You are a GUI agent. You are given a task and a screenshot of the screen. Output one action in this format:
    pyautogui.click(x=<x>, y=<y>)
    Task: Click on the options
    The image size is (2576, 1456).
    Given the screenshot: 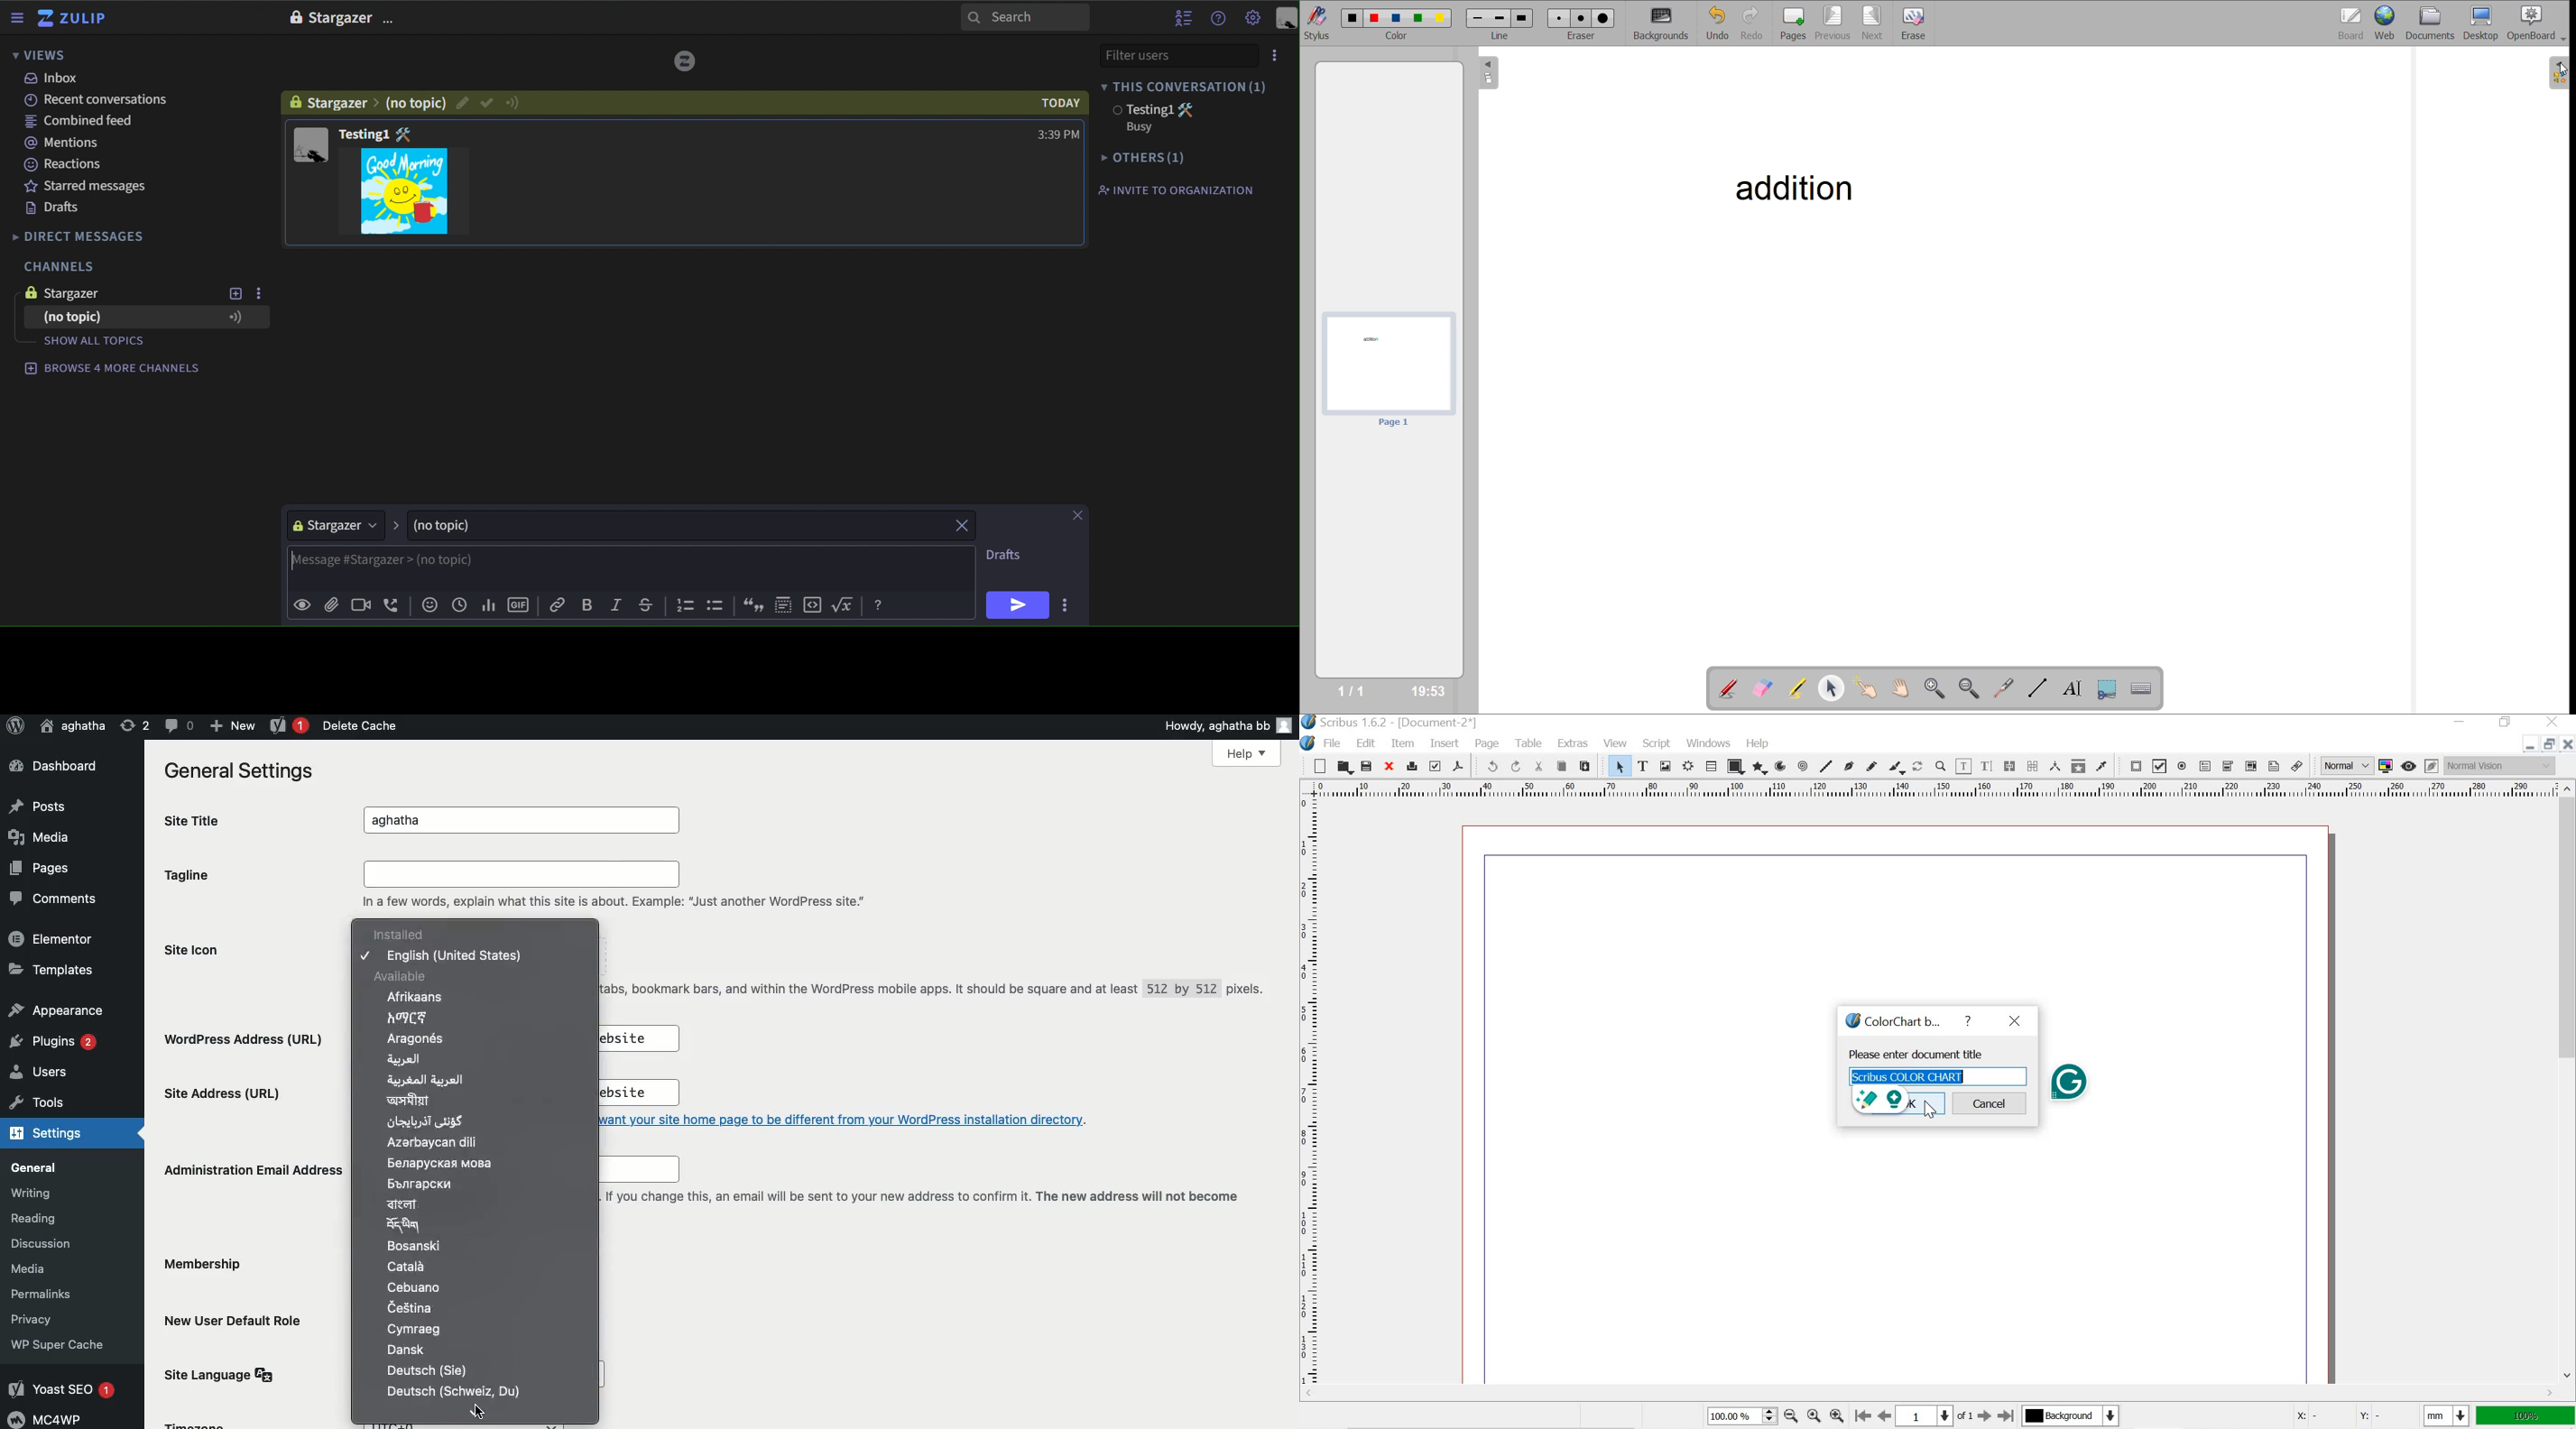 What is the action you would take?
    pyautogui.click(x=261, y=293)
    